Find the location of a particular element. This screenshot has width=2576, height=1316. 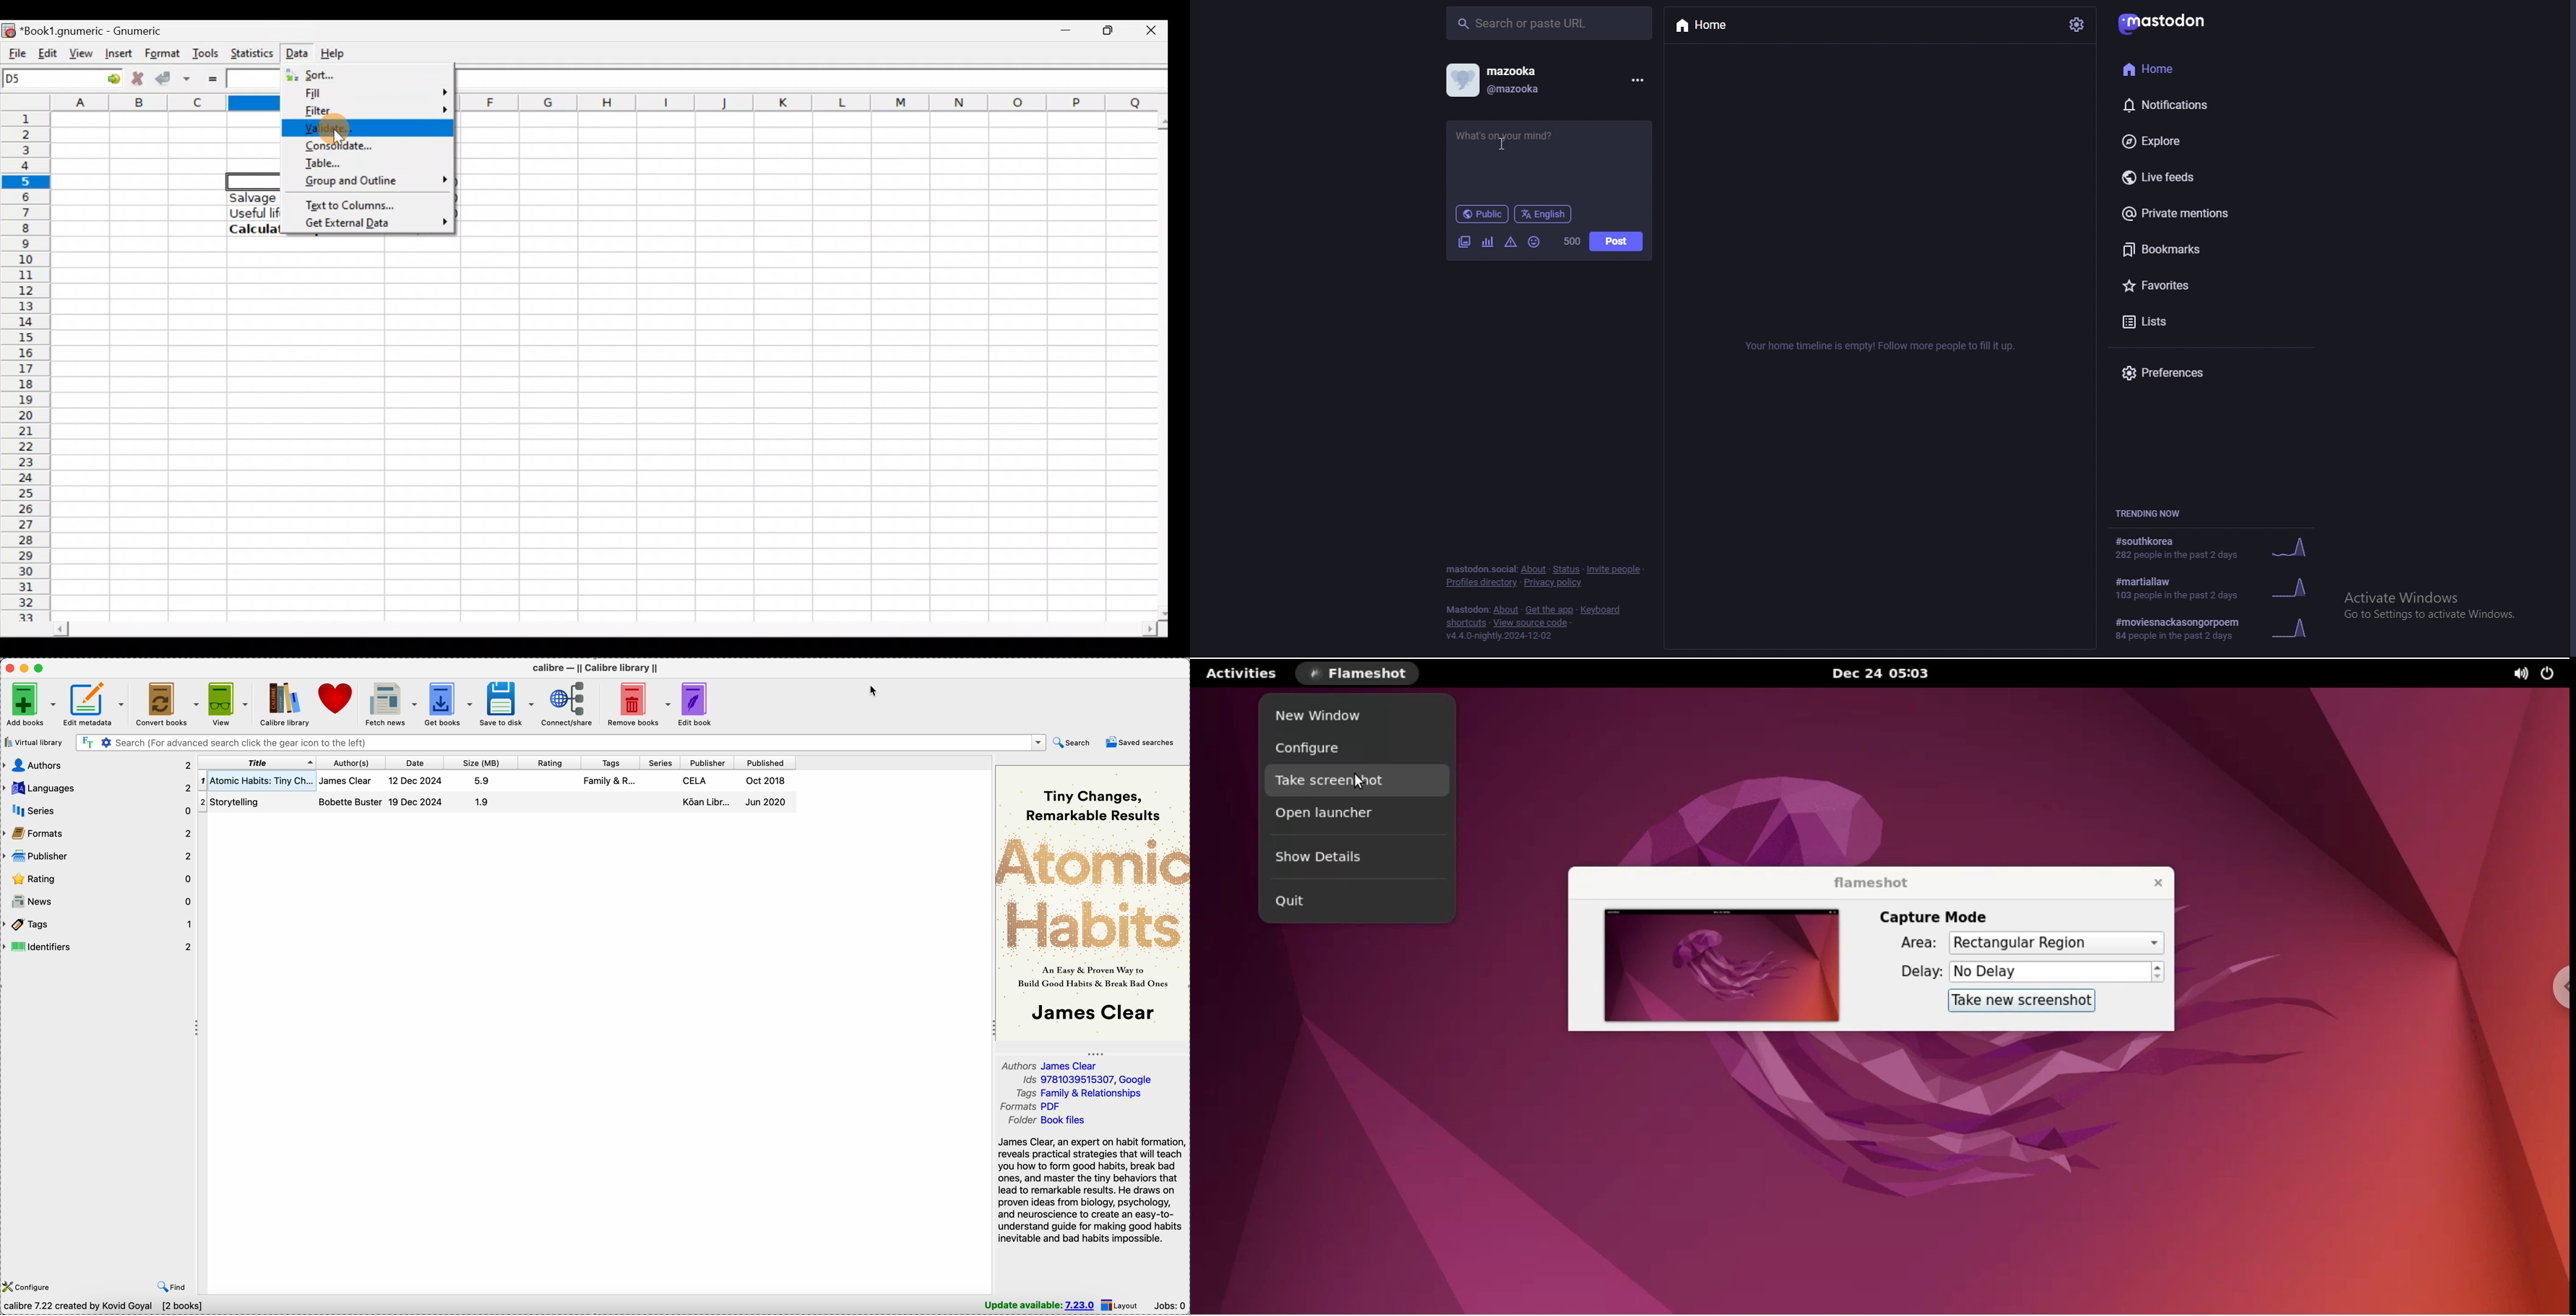

drag handle is located at coordinates (197, 1028).